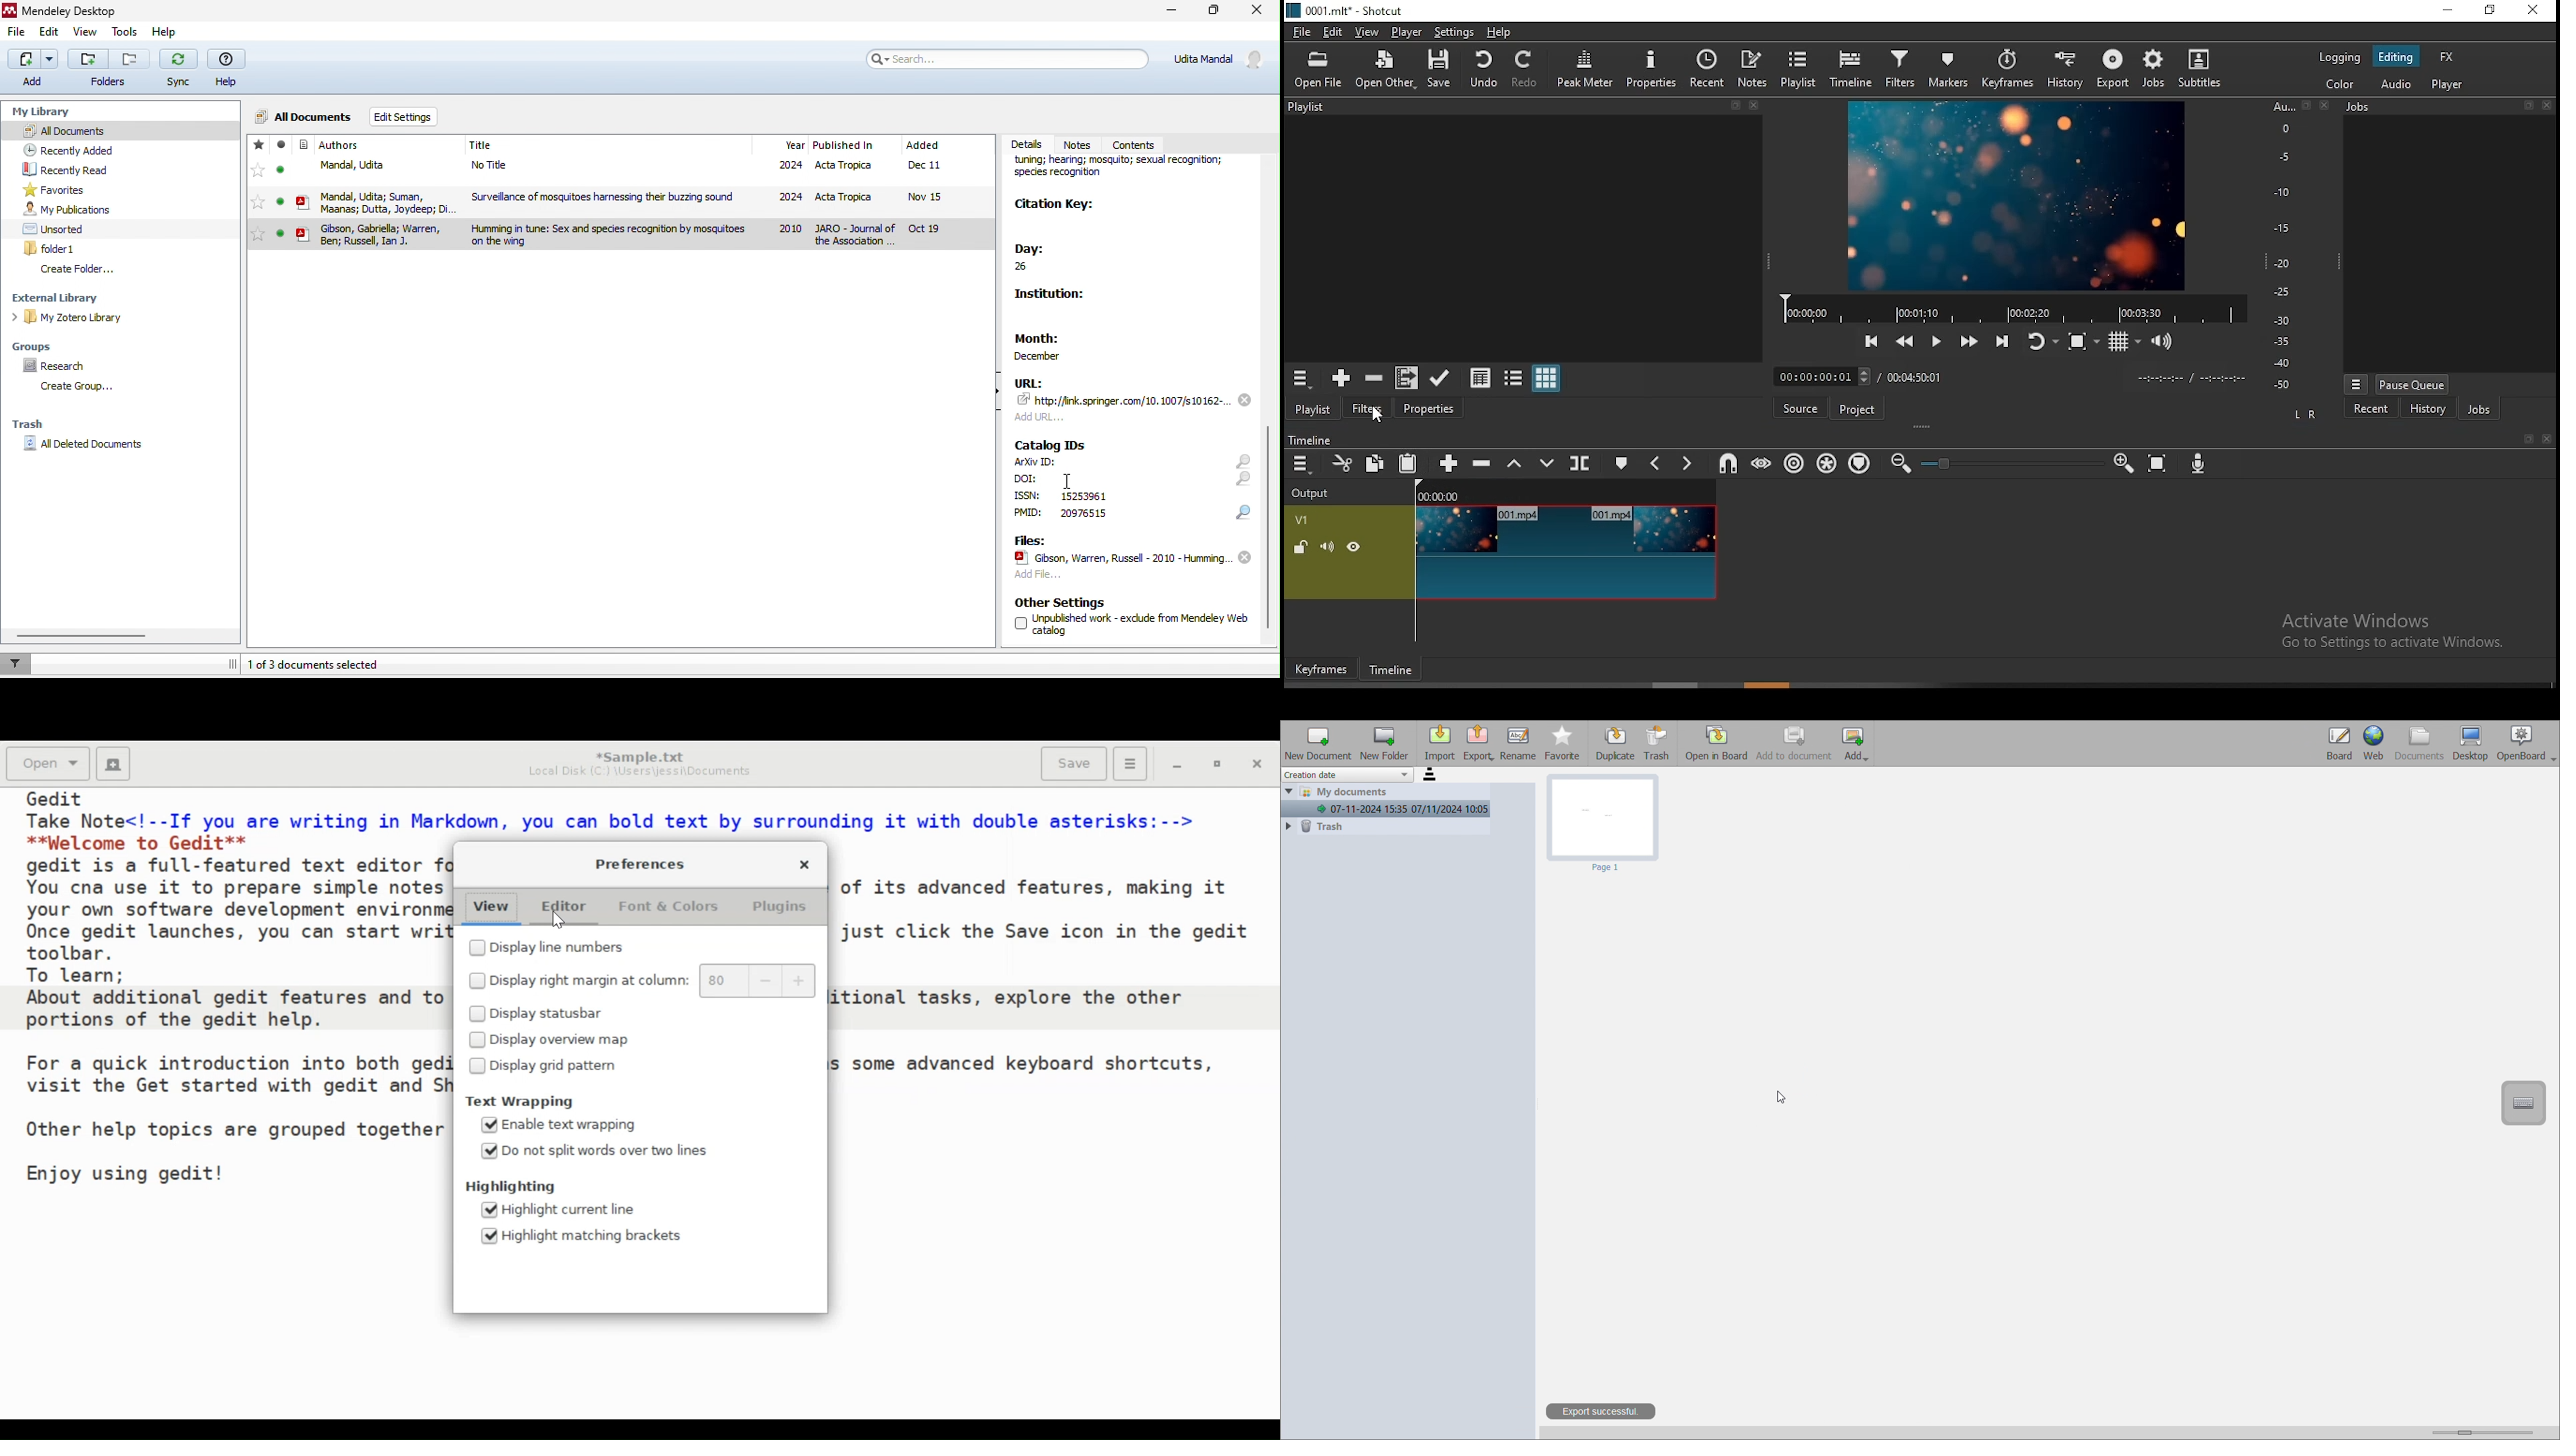 This screenshot has width=2576, height=1456. What do you see at coordinates (558, 921) in the screenshot?
I see `Cursor` at bounding box center [558, 921].